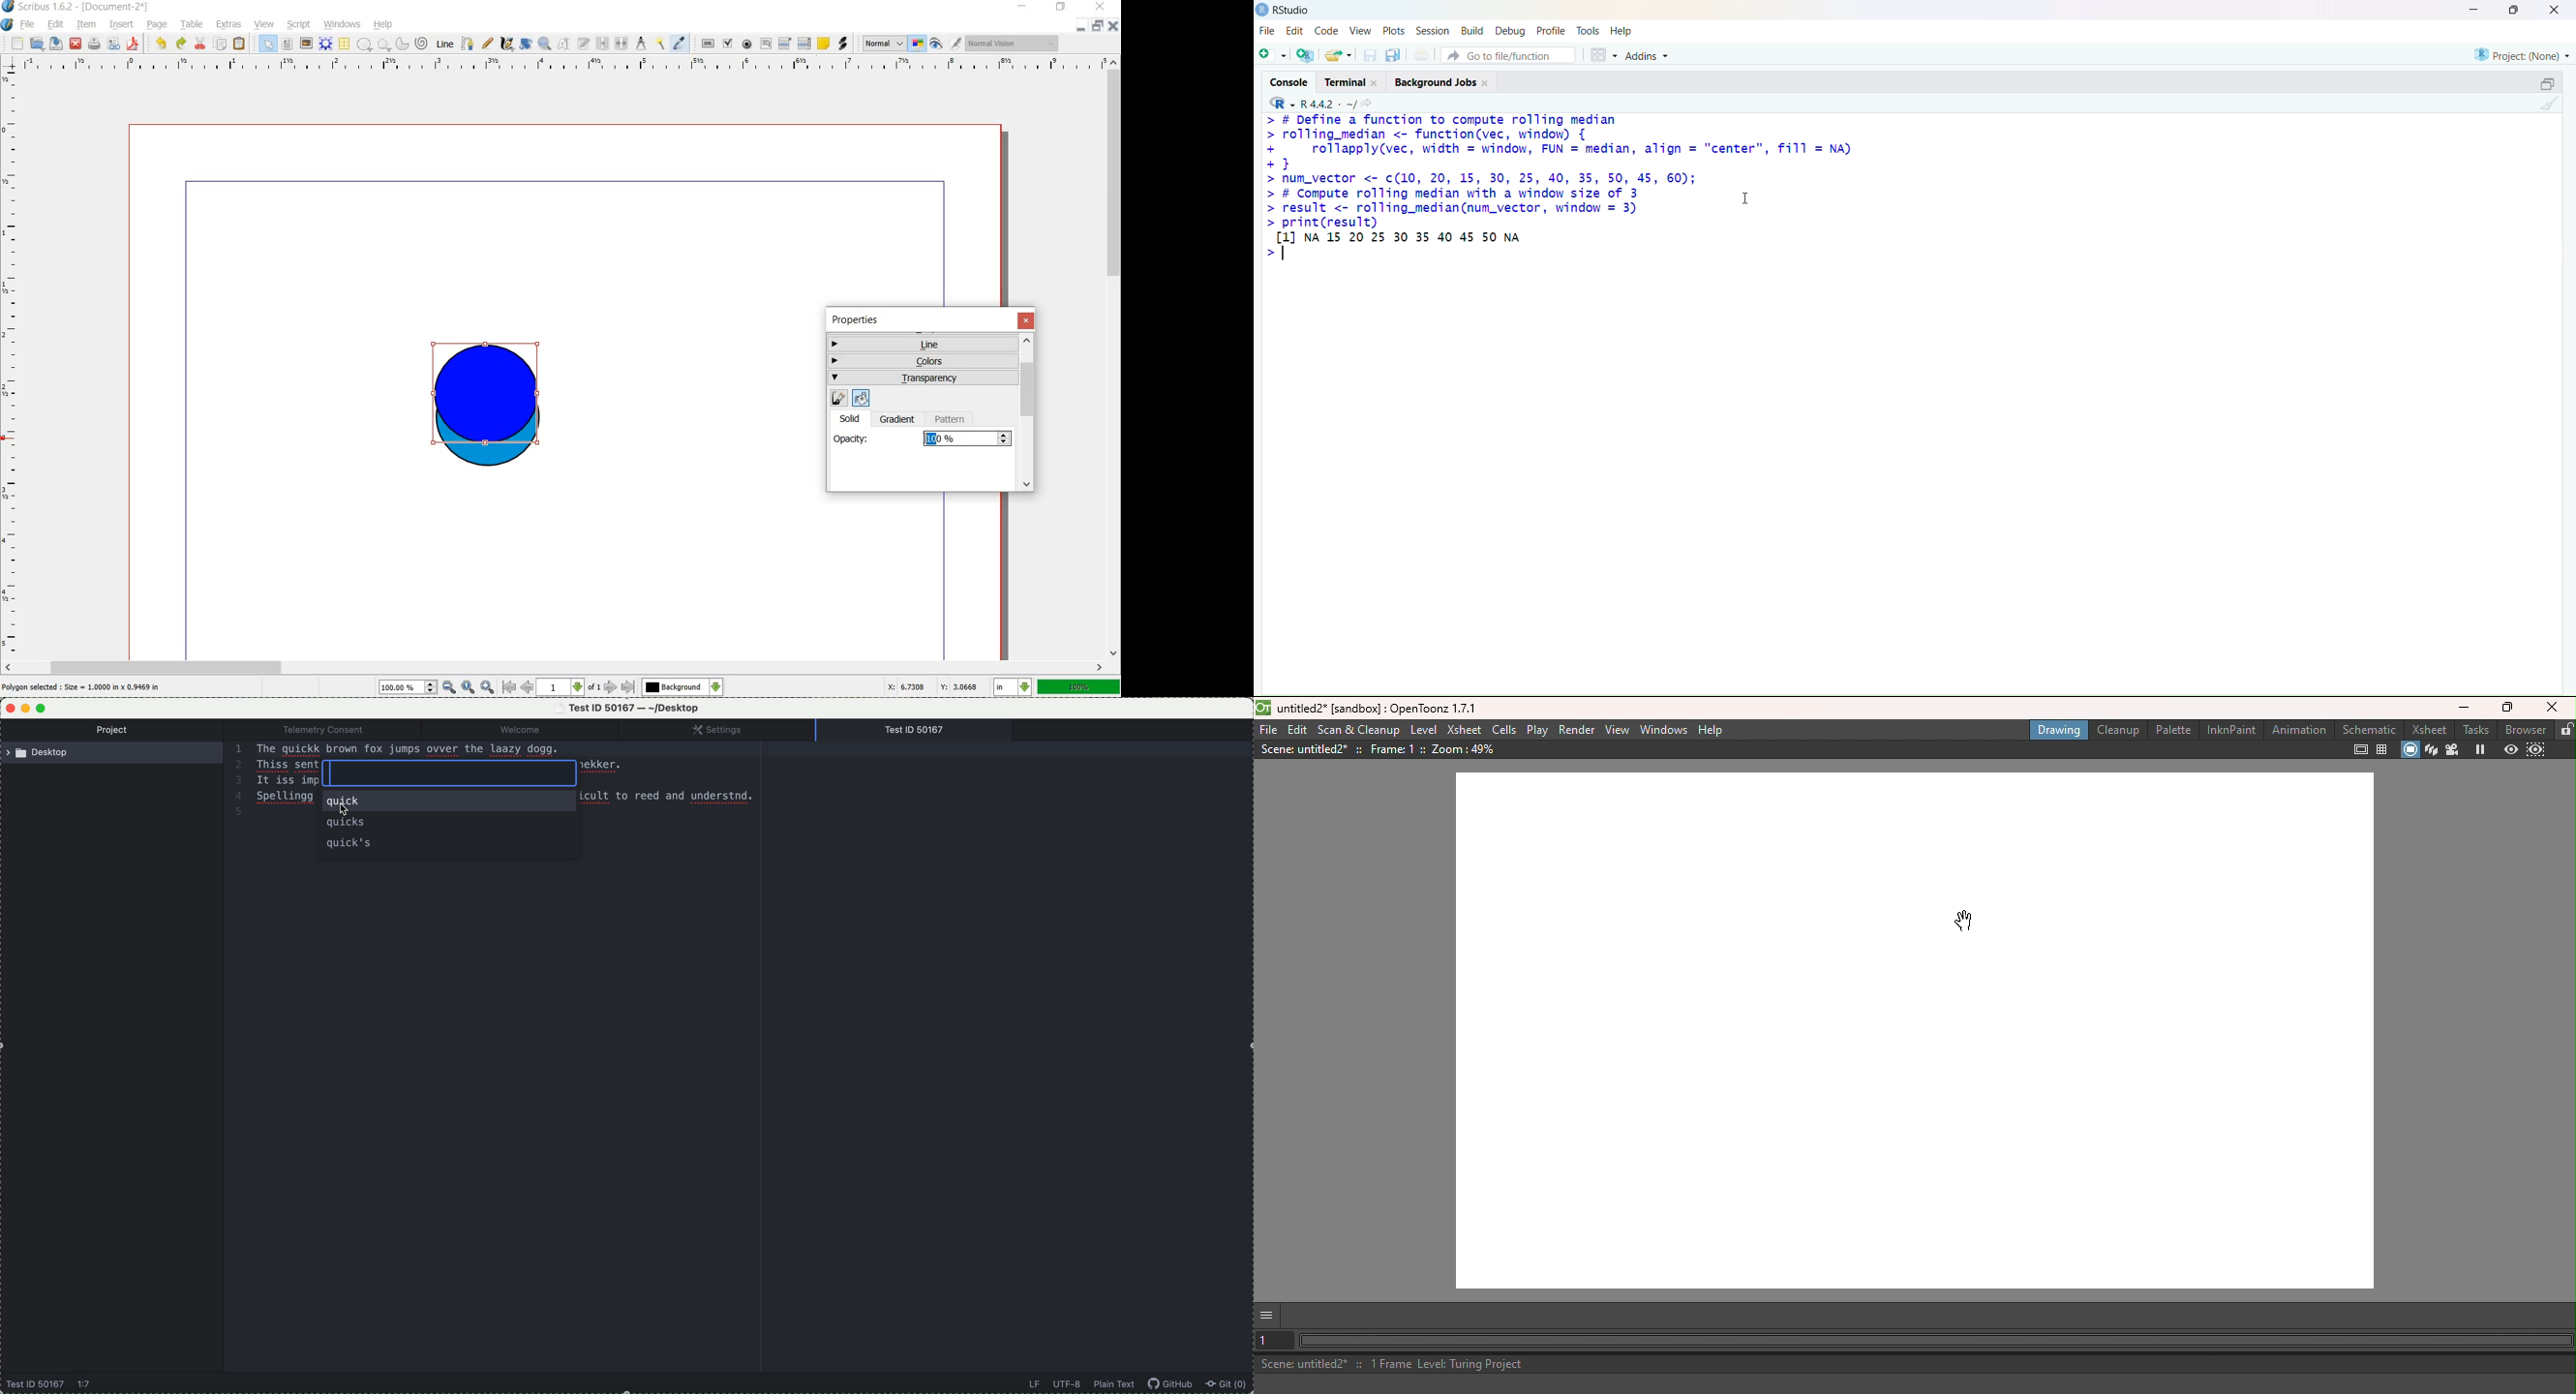  I want to click on clean, so click(2549, 103).